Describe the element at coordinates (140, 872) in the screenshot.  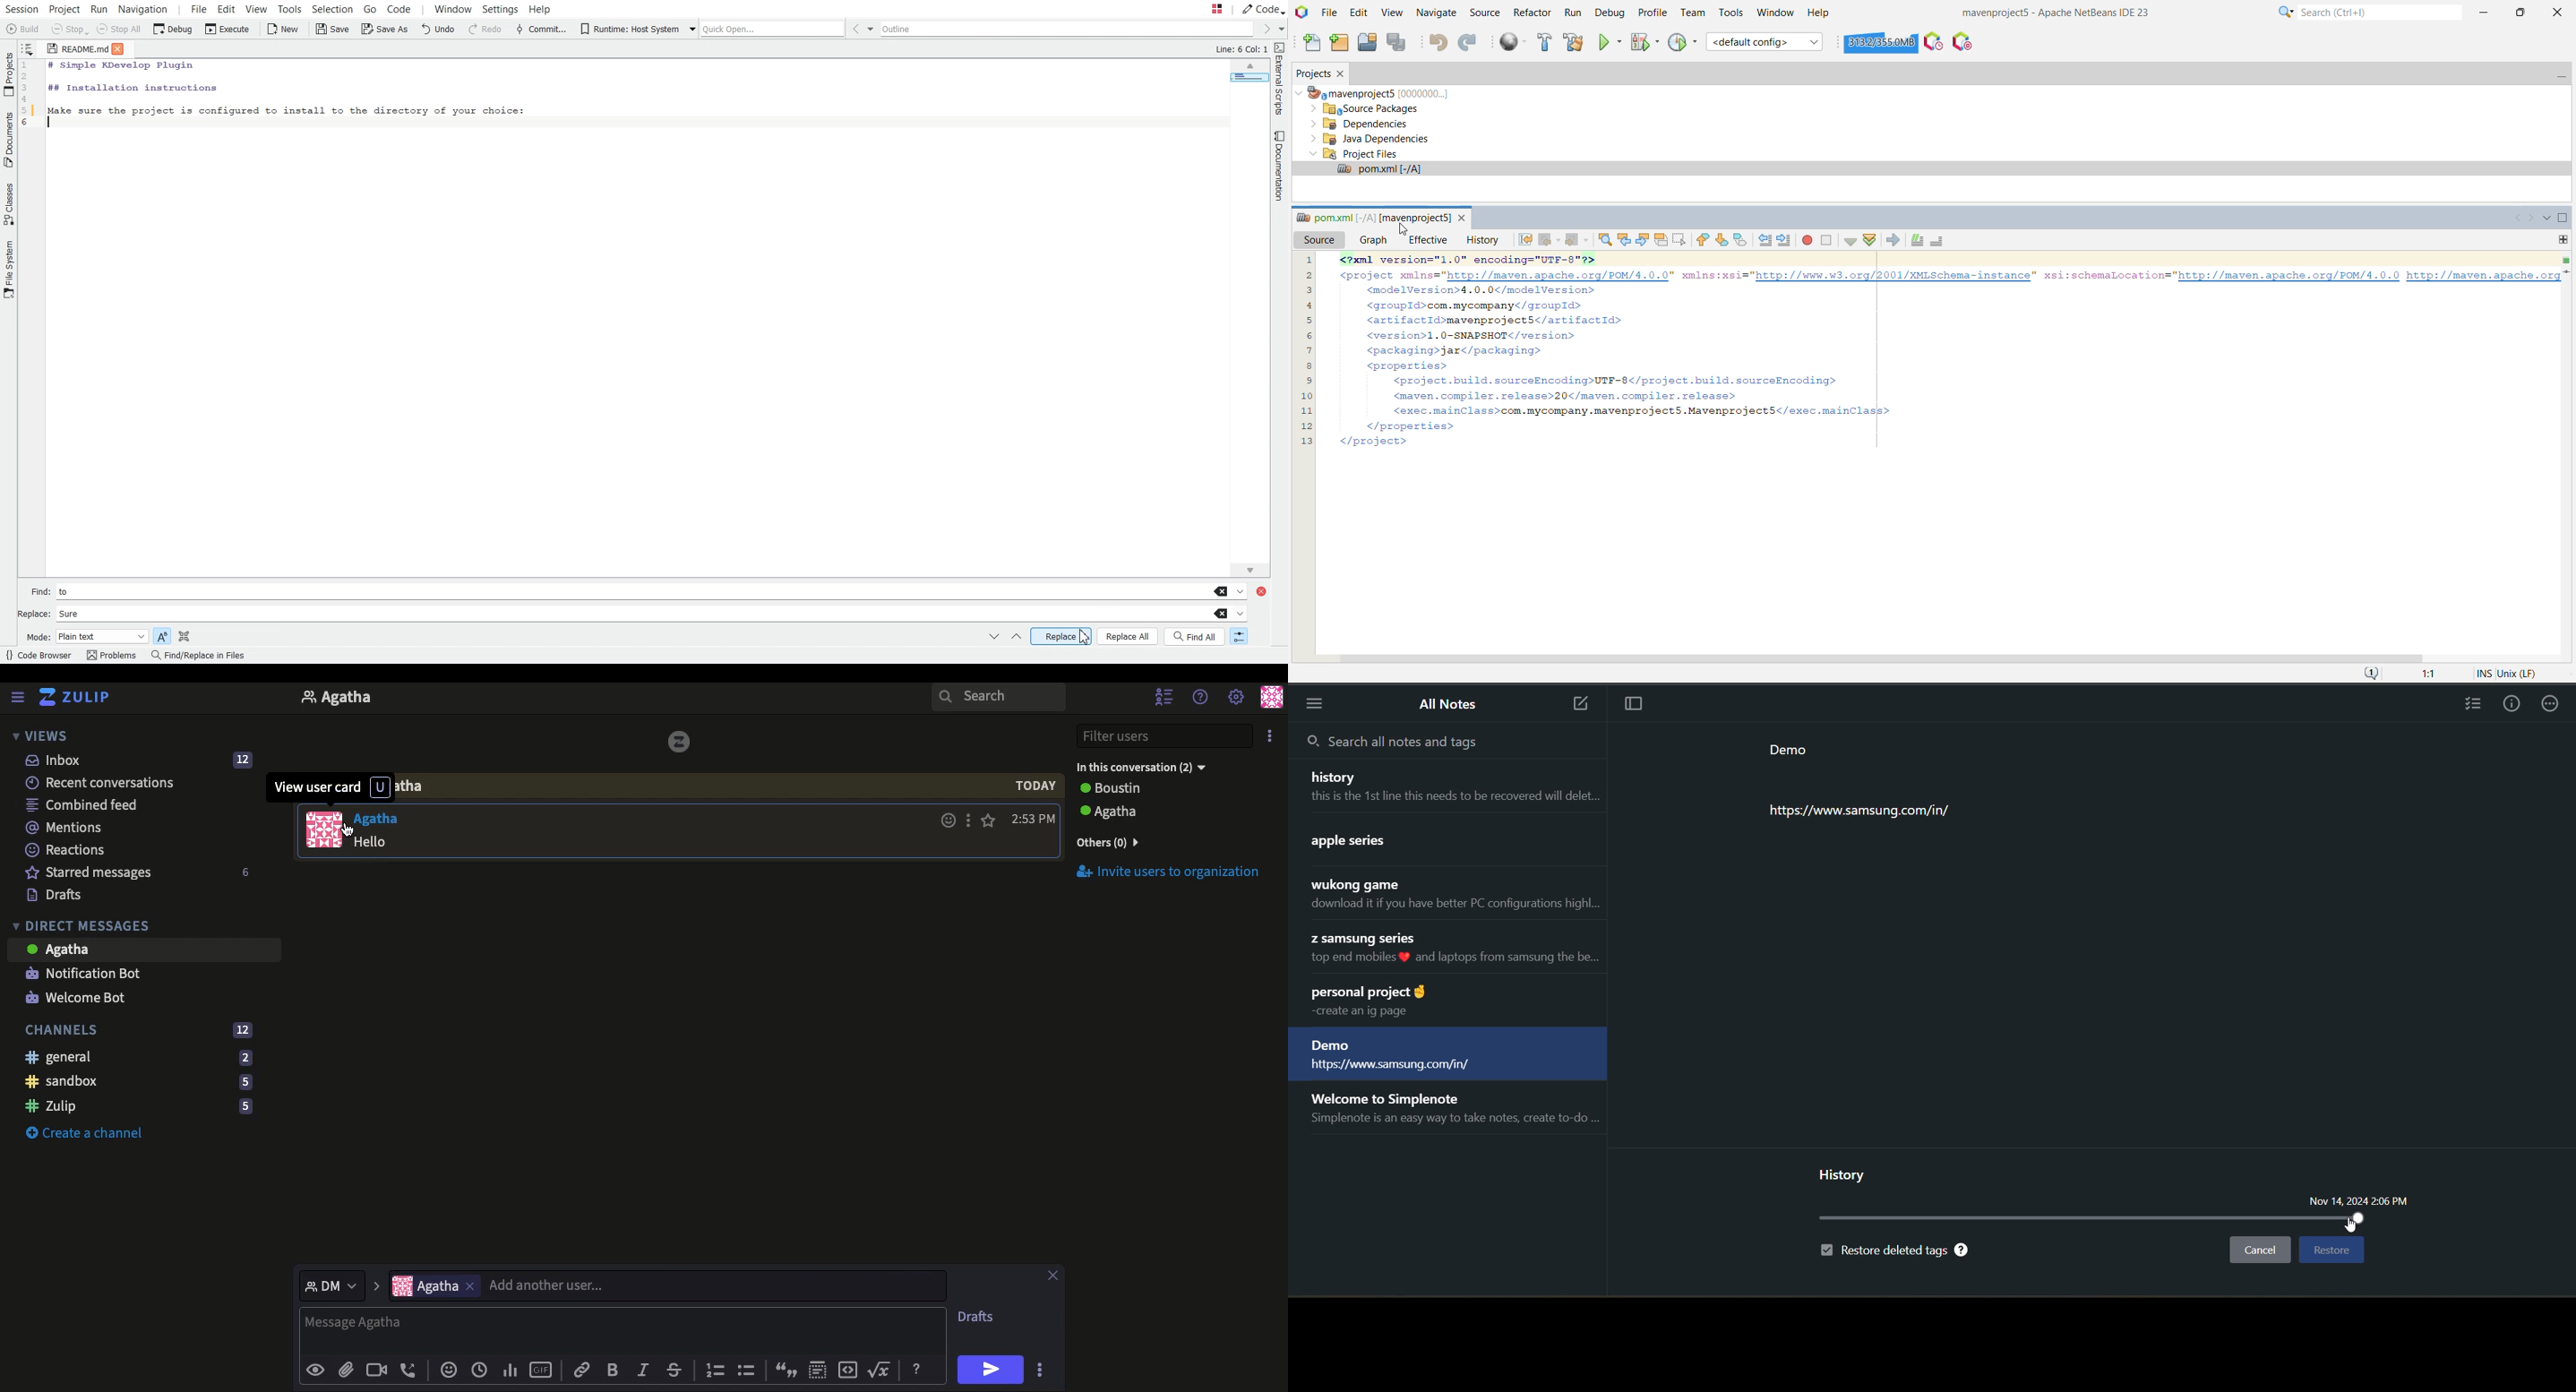
I see `Starred messages` at that location.